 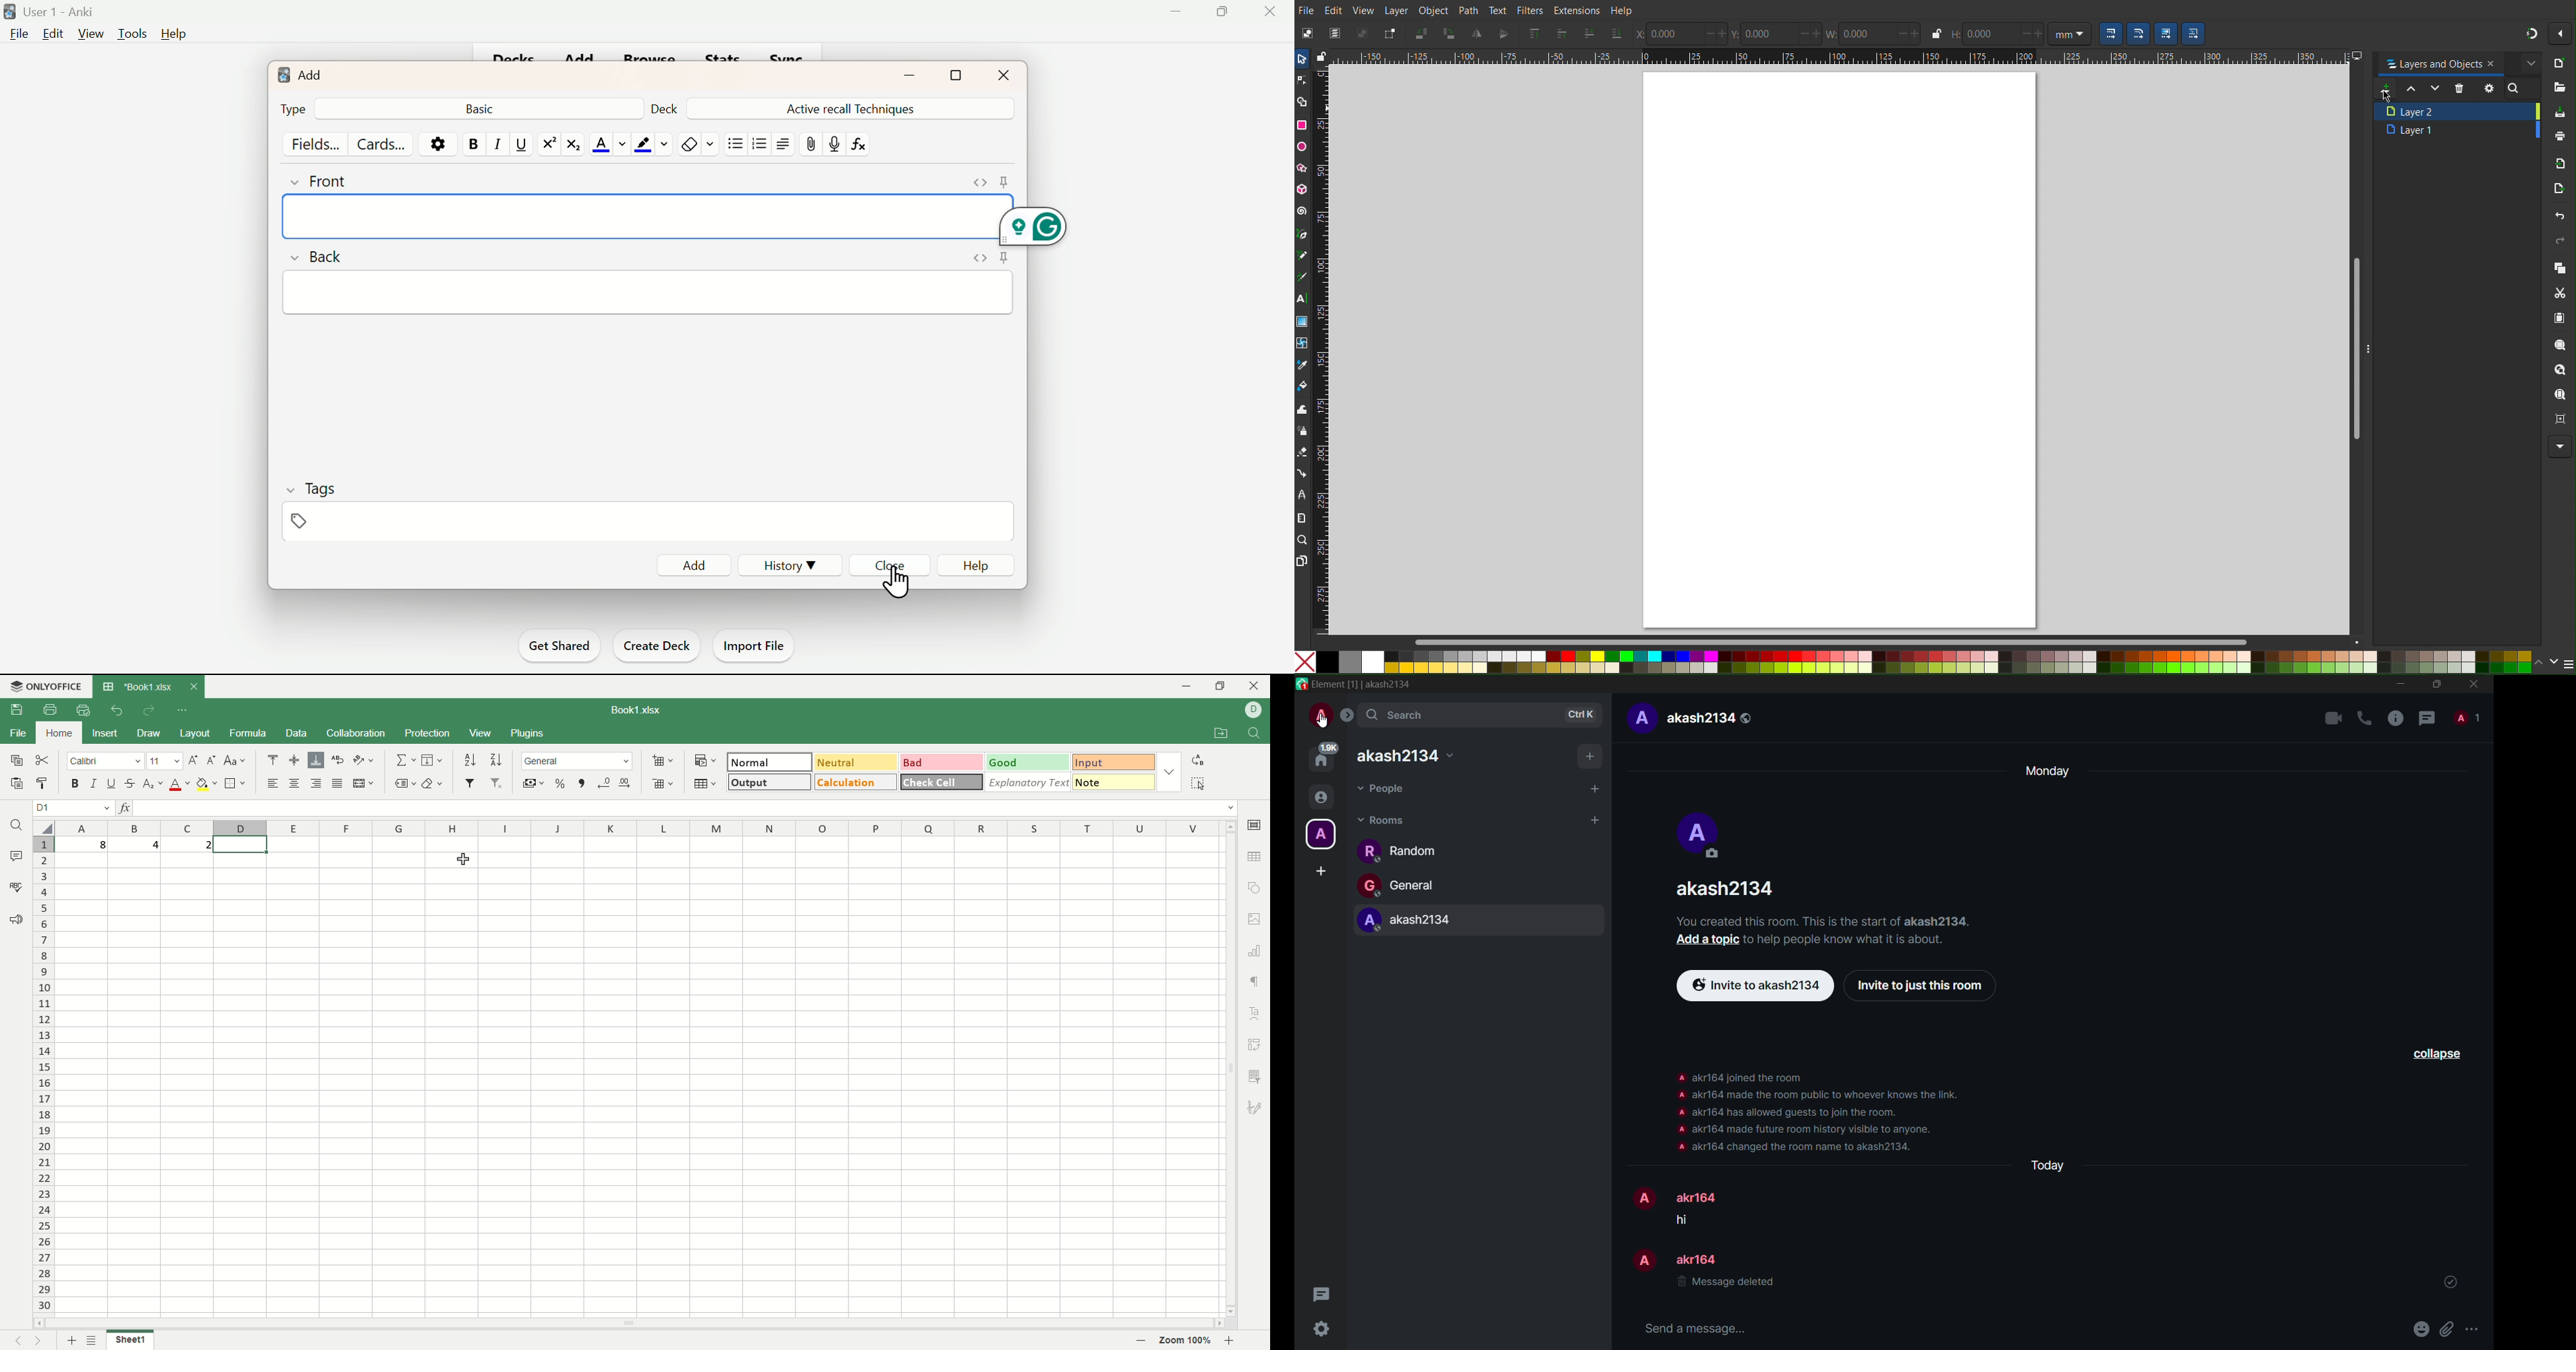 What do you see at coordinates (1836, 920) in the screenshot?
I see `You created this room. This is the start of akash2134.` at bounding box center [1836, 920].